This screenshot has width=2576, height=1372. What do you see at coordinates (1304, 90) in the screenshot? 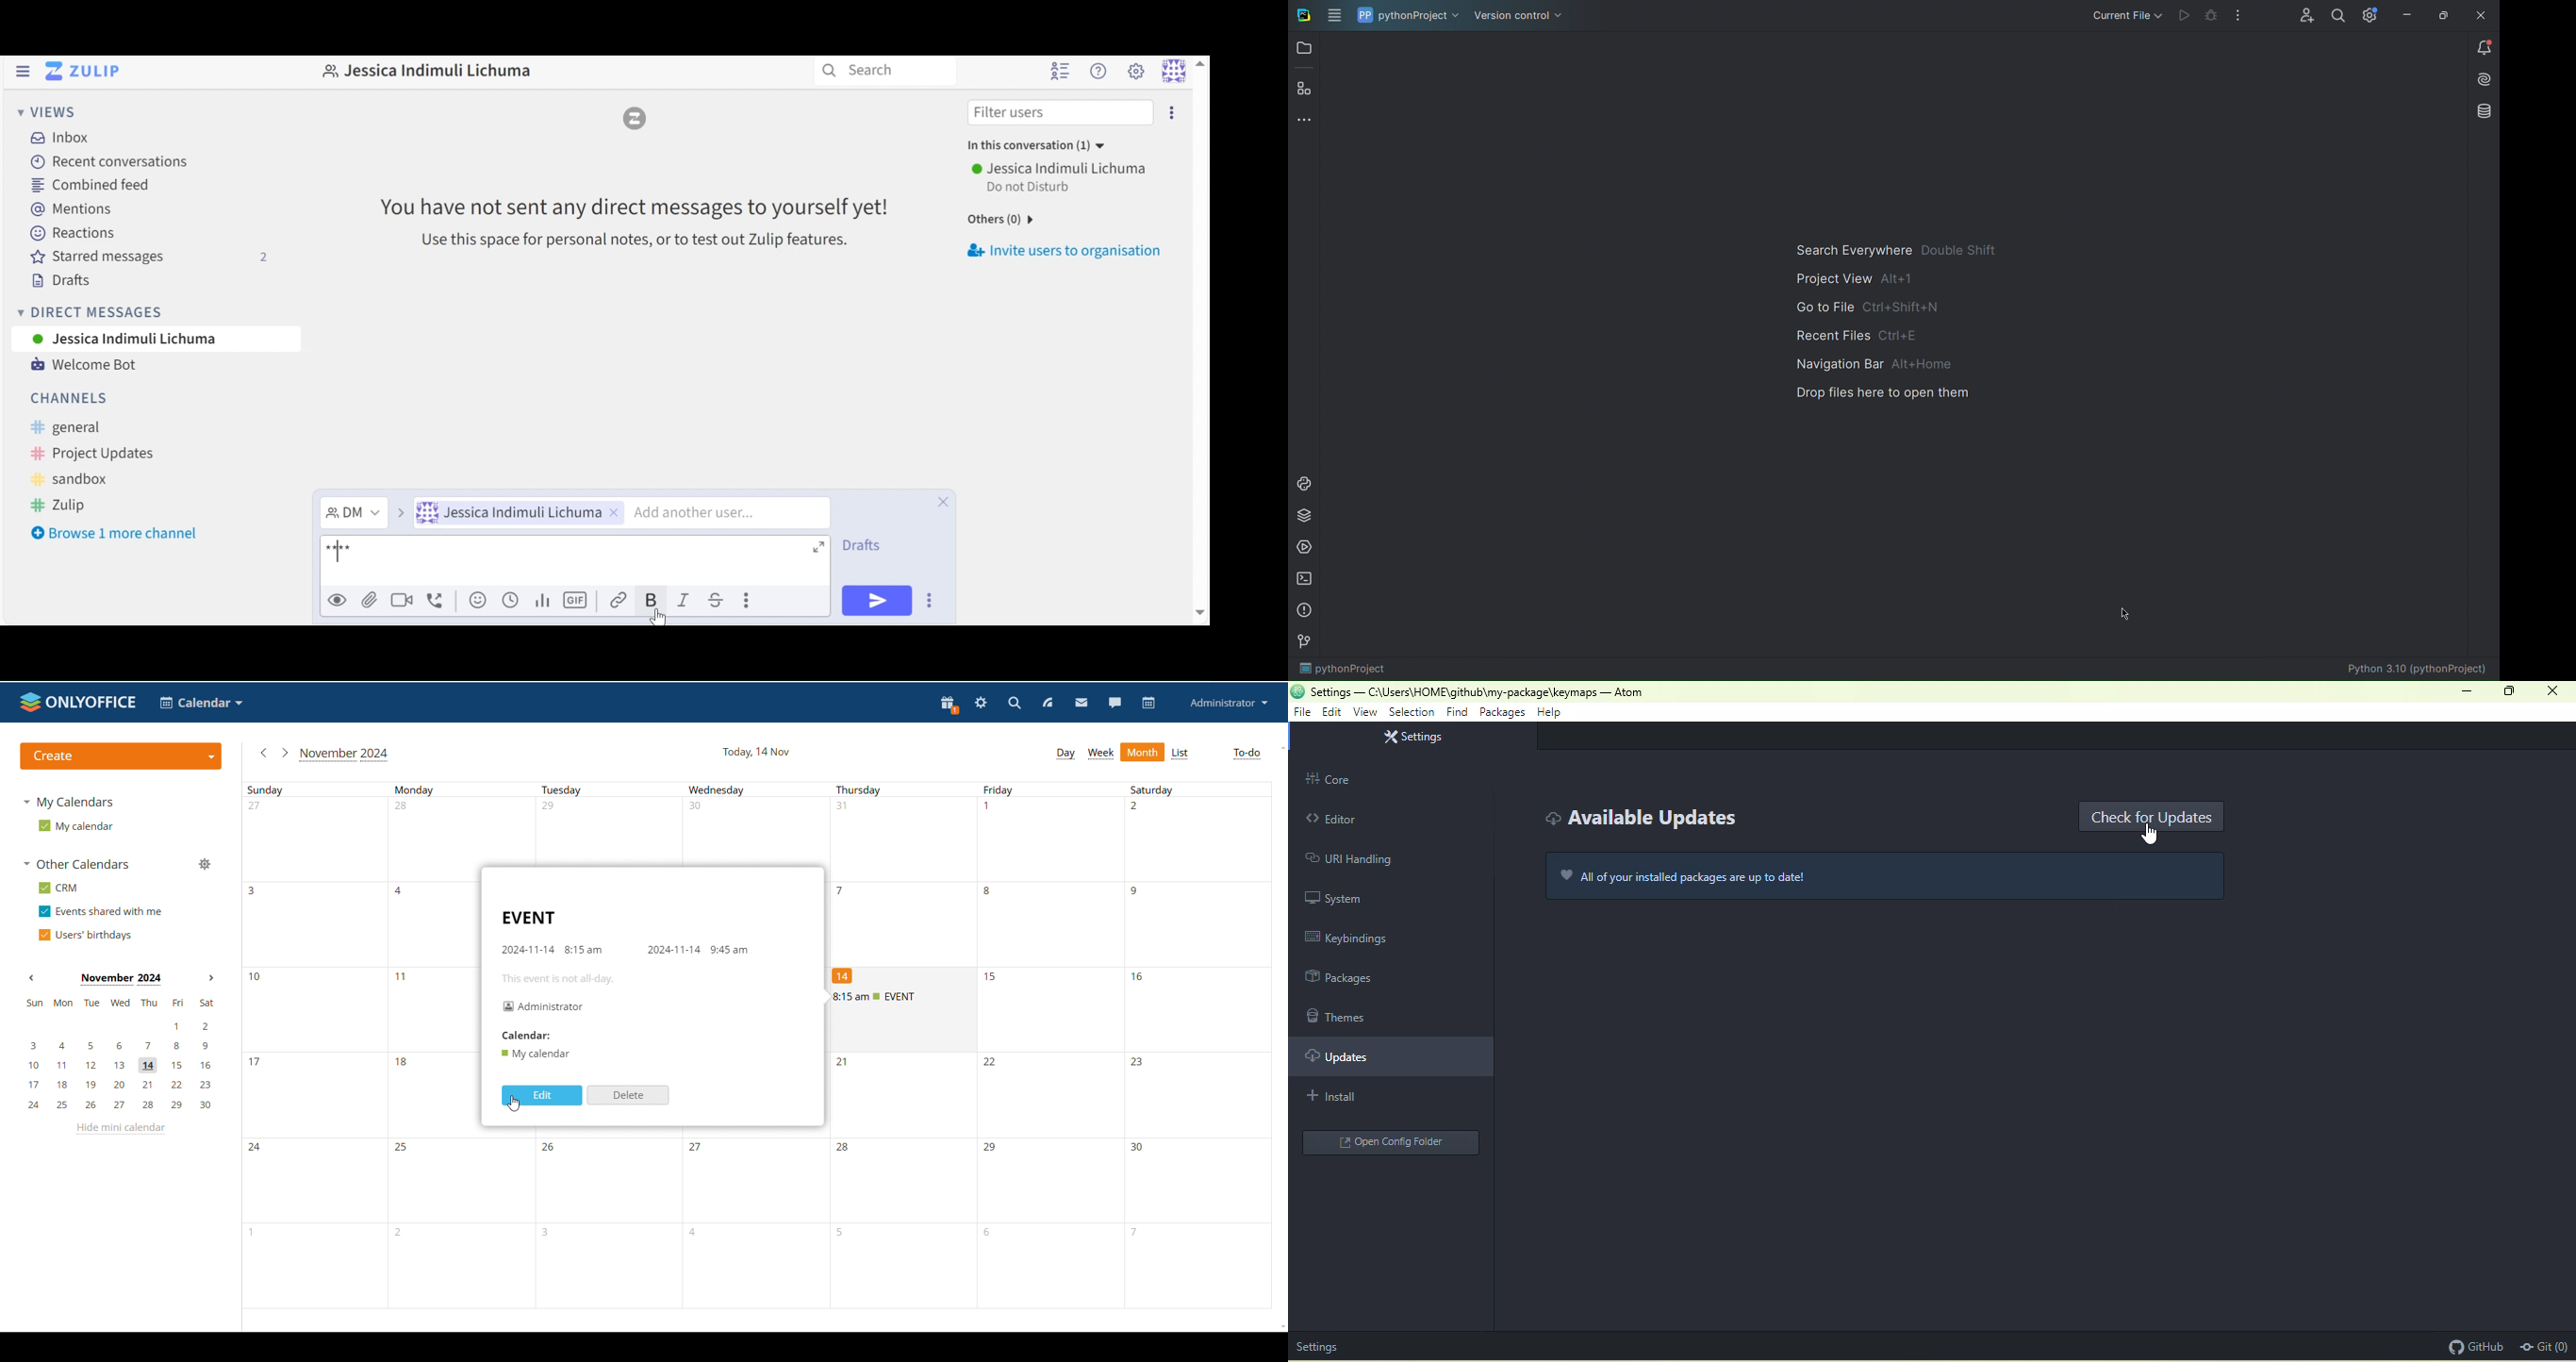
I see `Plugins` at bounding box center [1304, 90].